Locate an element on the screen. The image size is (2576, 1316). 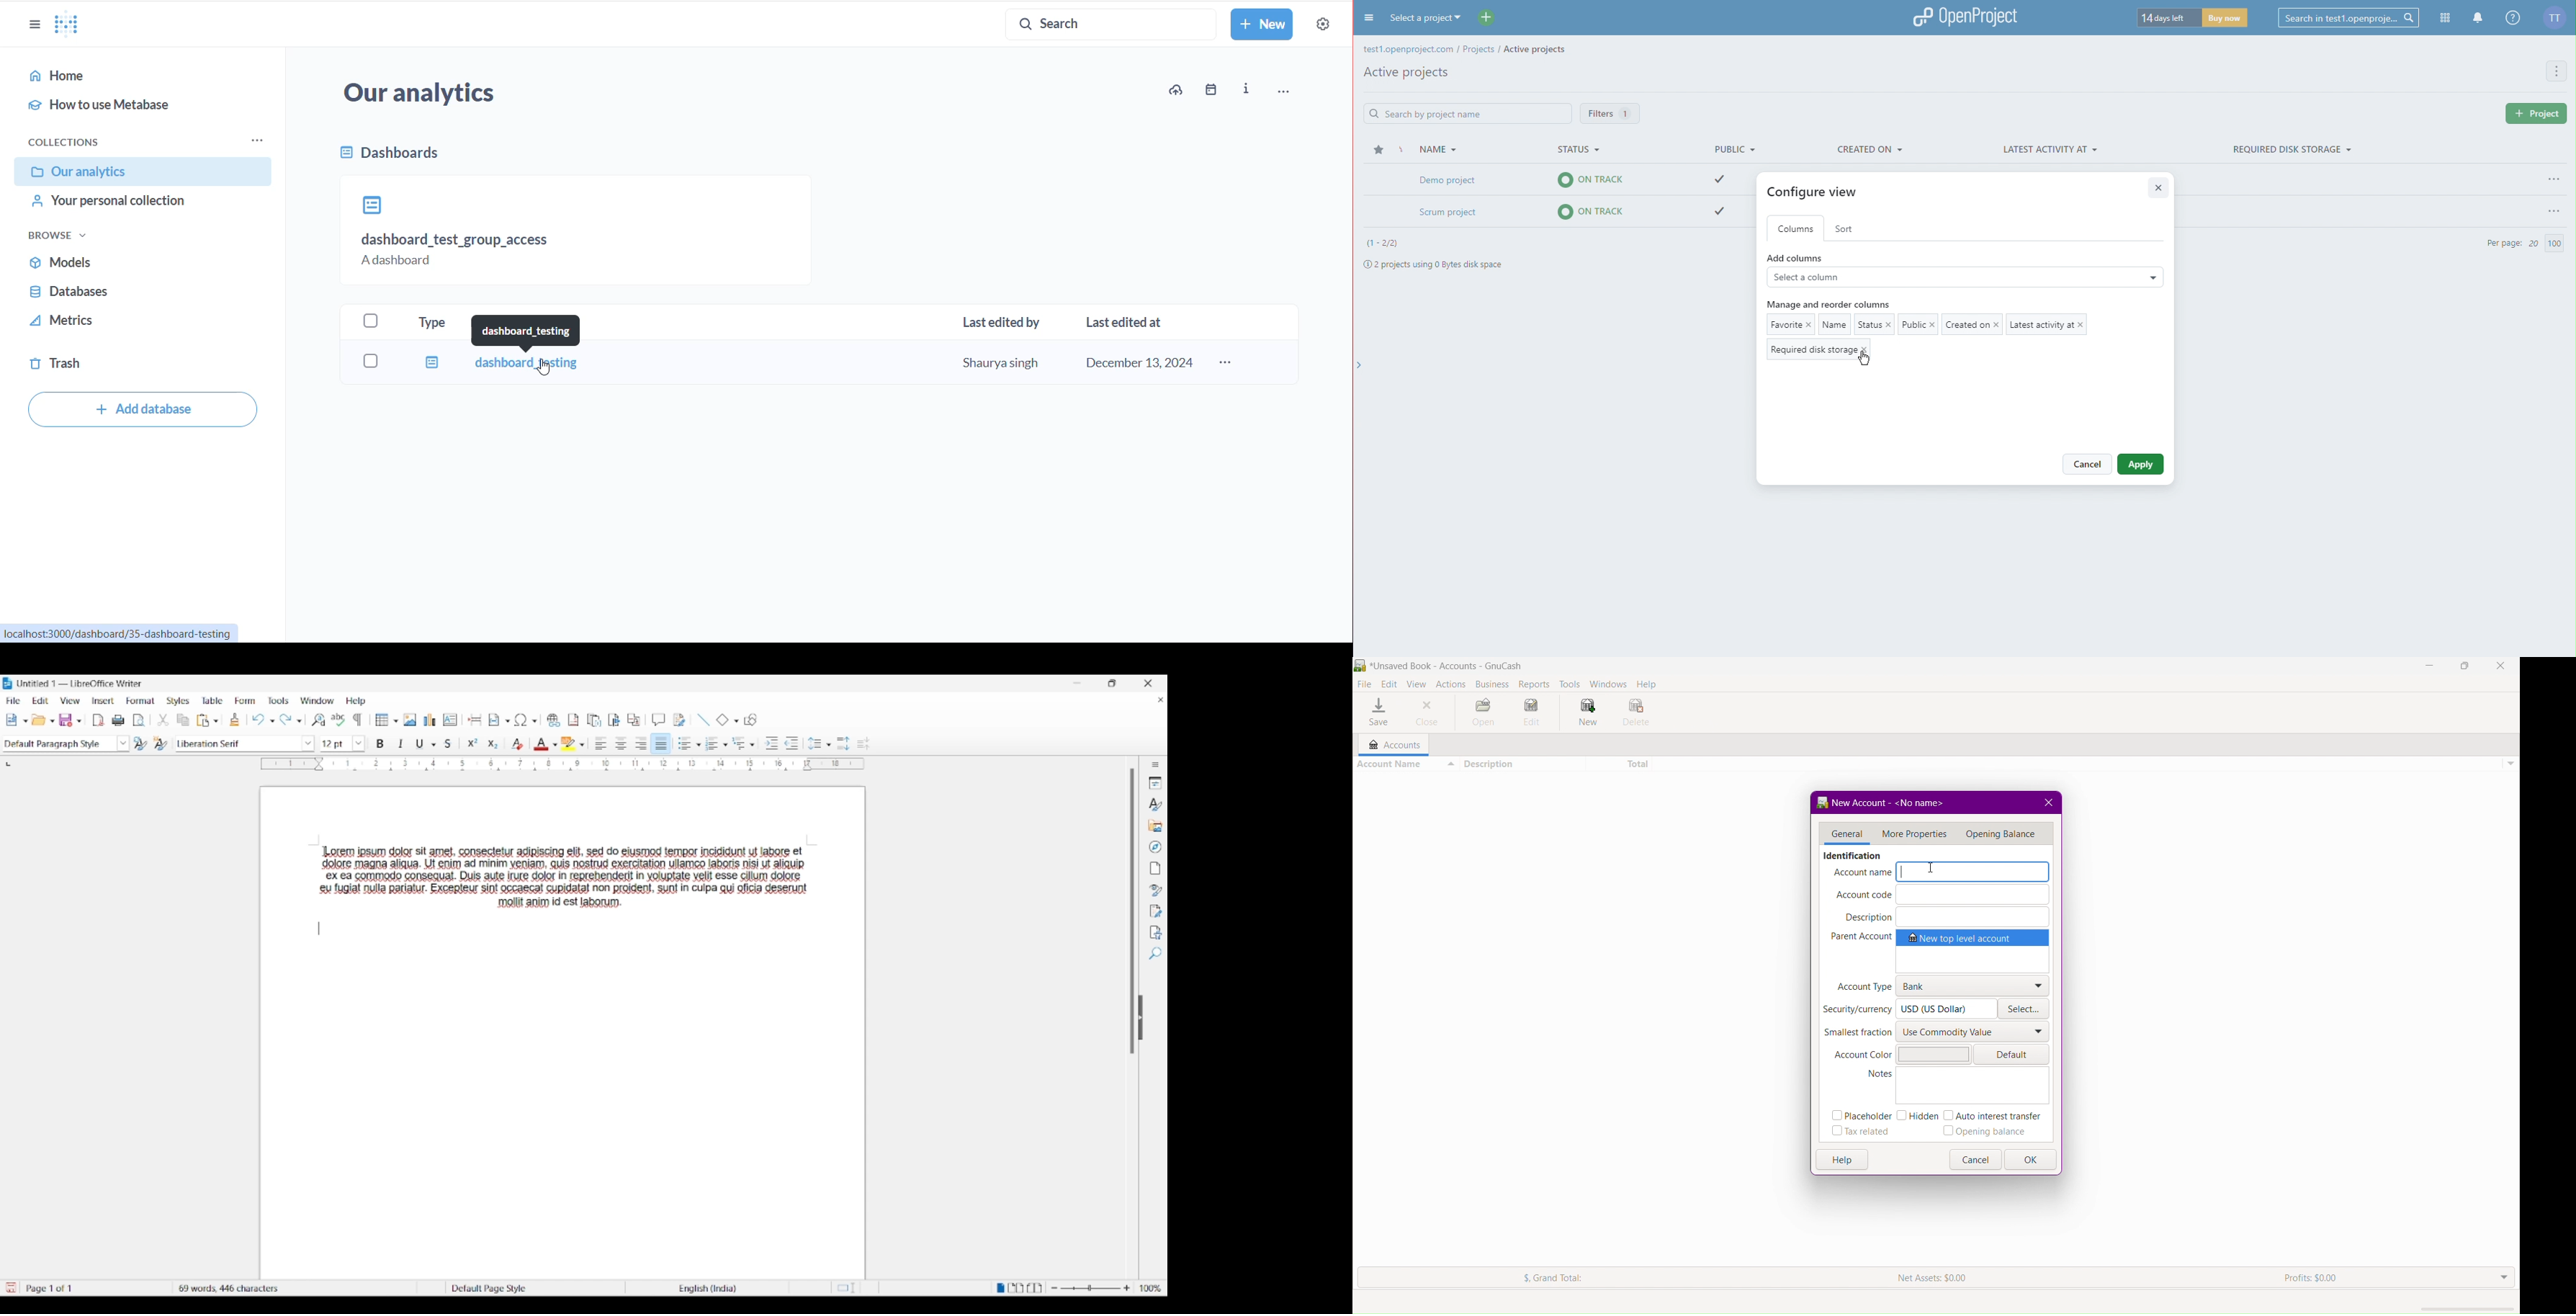
Selected basic shape is located at coordinates (722, 719).